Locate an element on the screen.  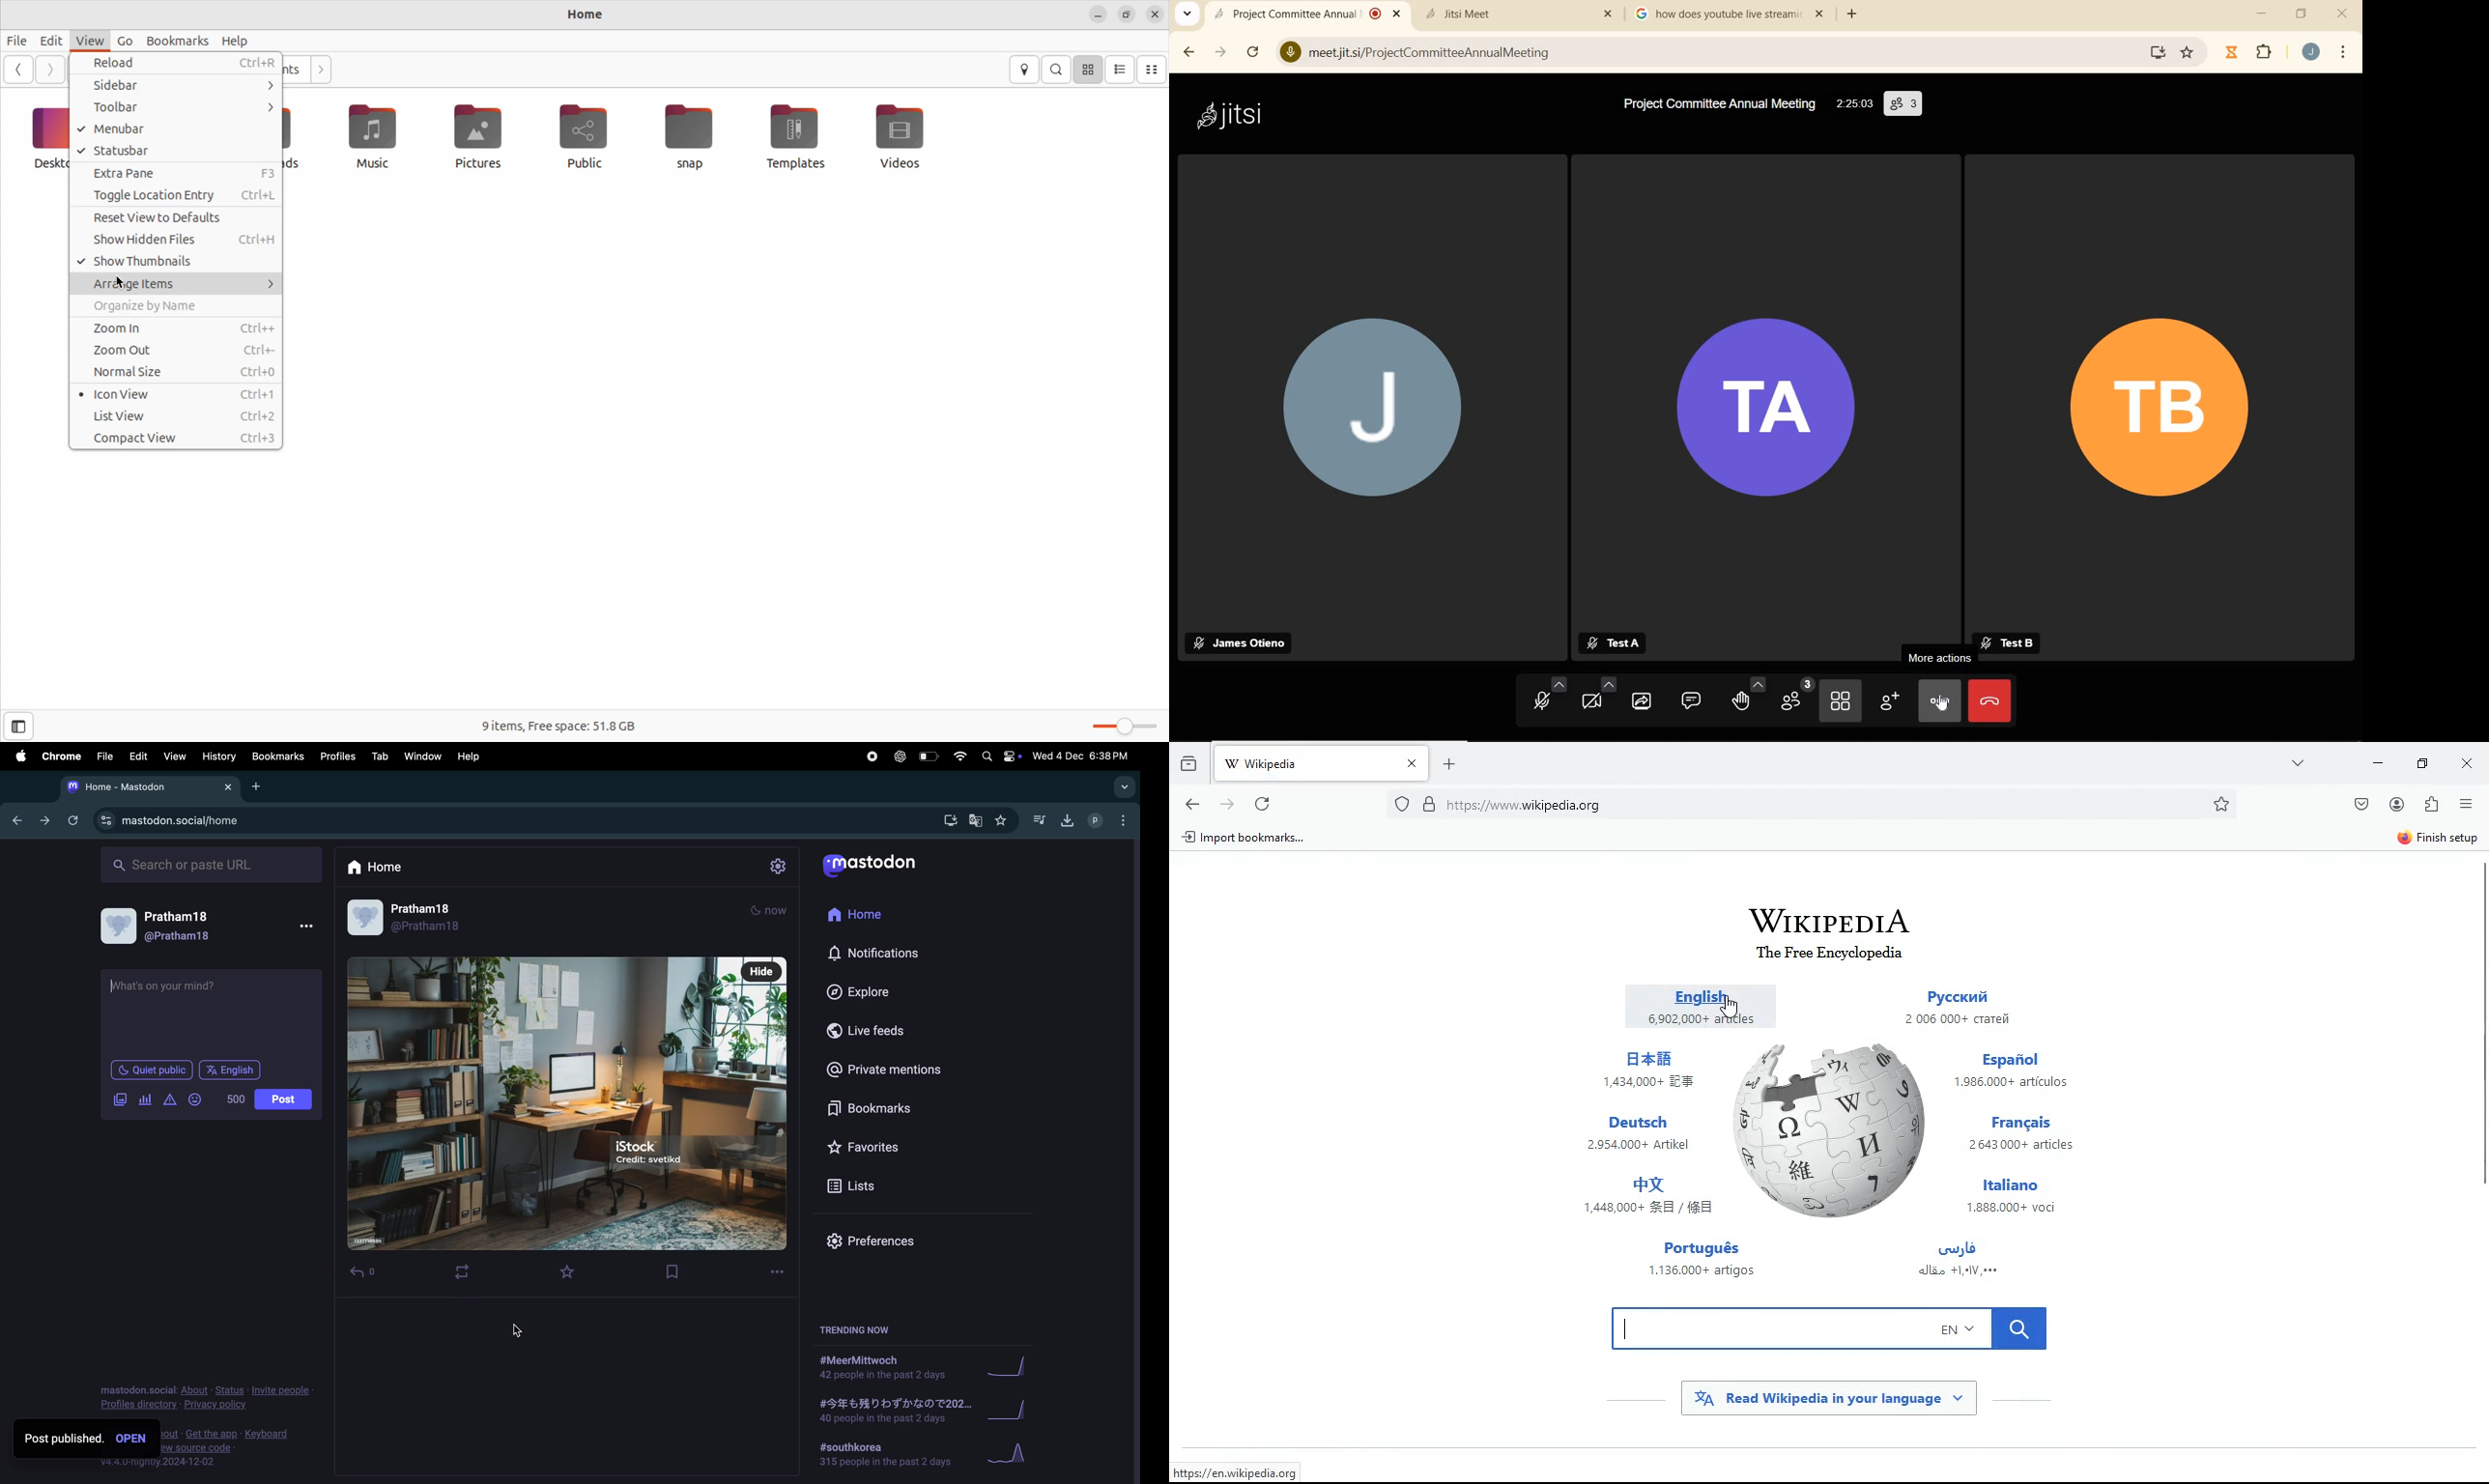
icon view is located at coordinates (1088, 70).